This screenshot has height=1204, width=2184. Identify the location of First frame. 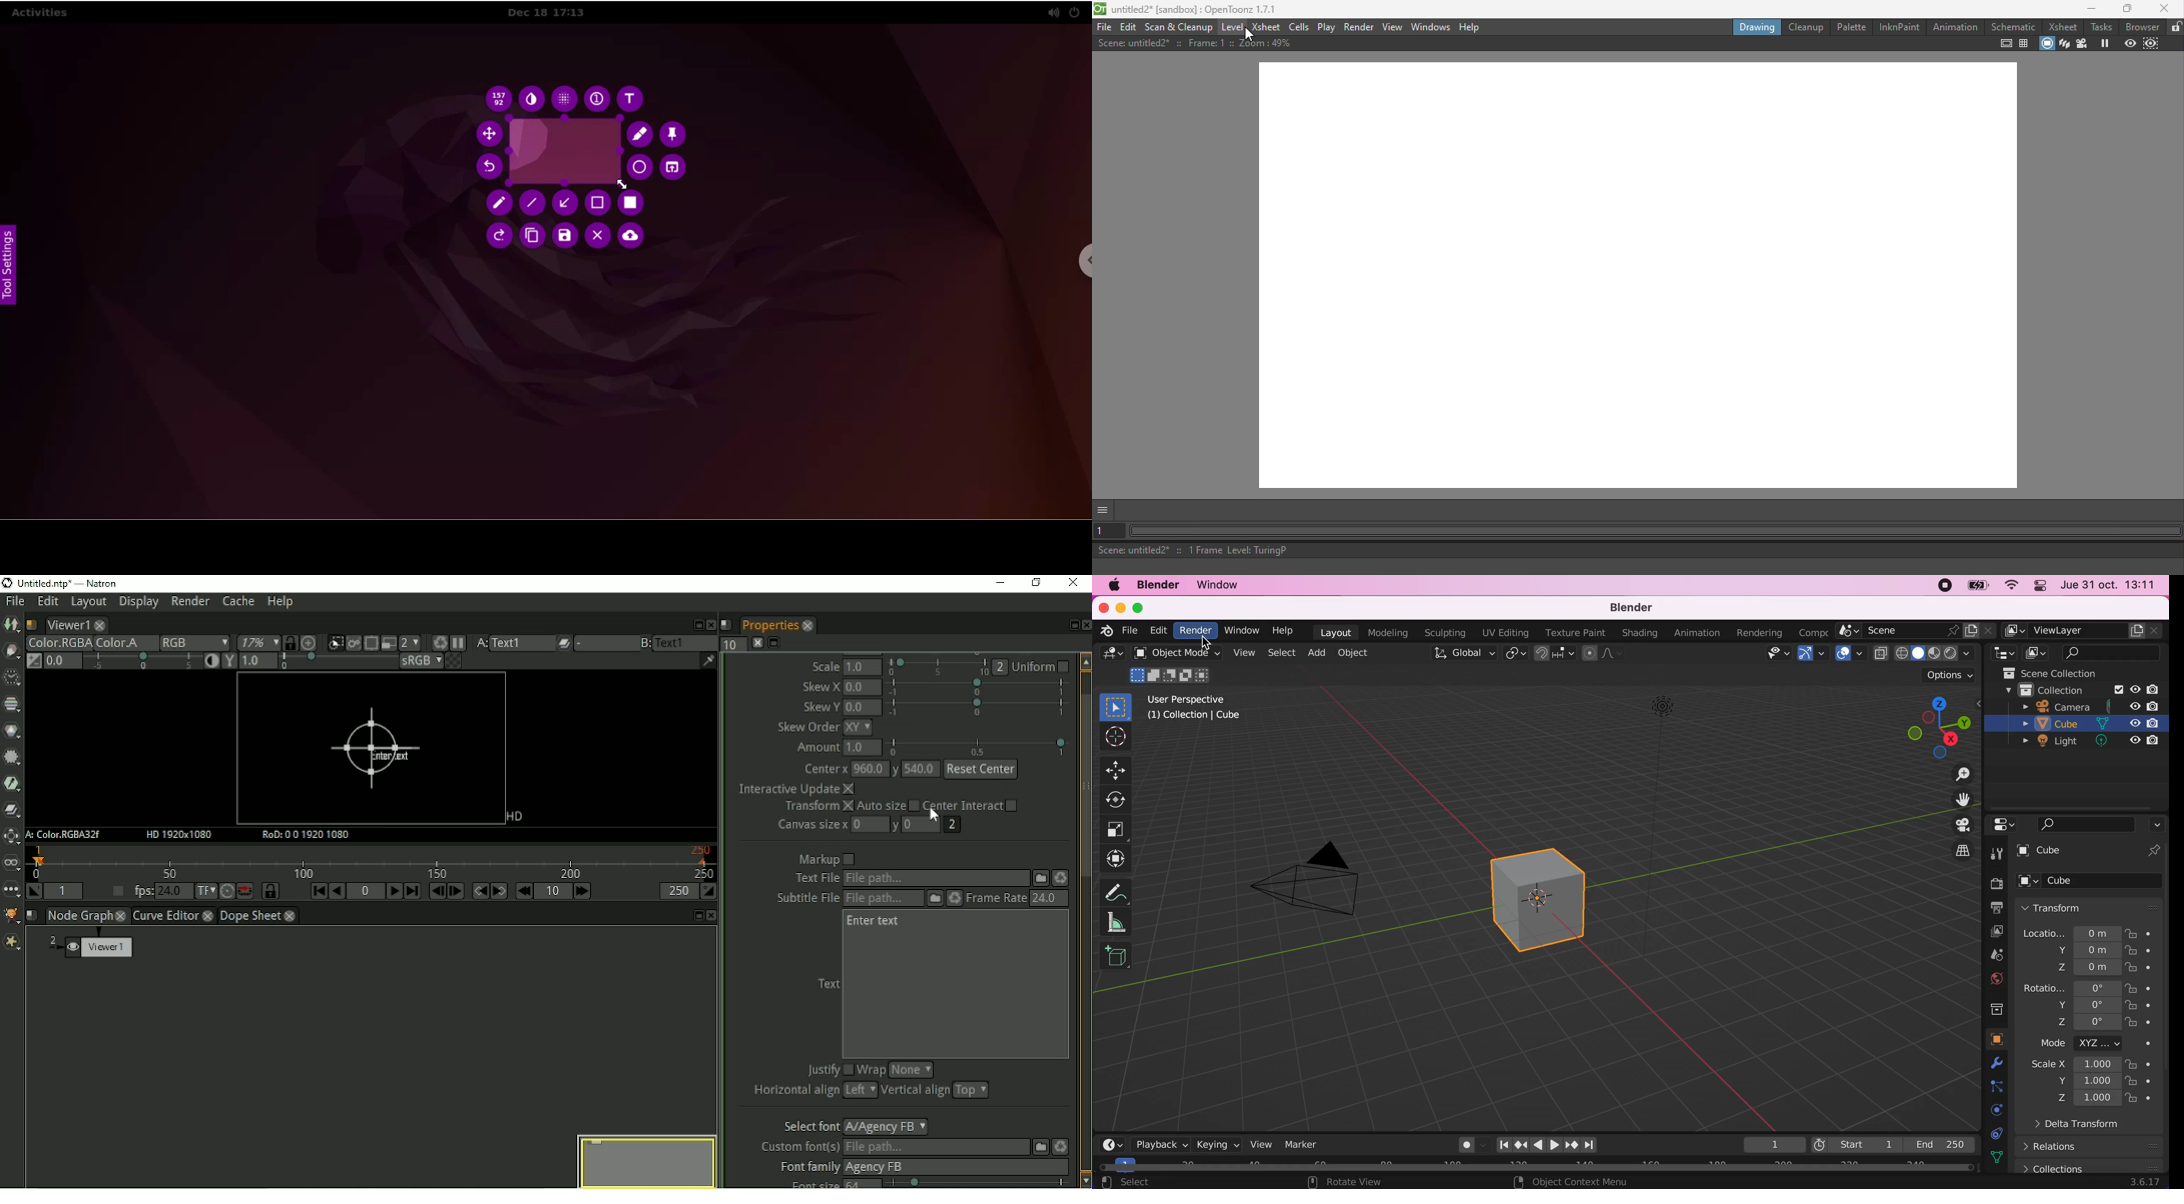
(319, 891).